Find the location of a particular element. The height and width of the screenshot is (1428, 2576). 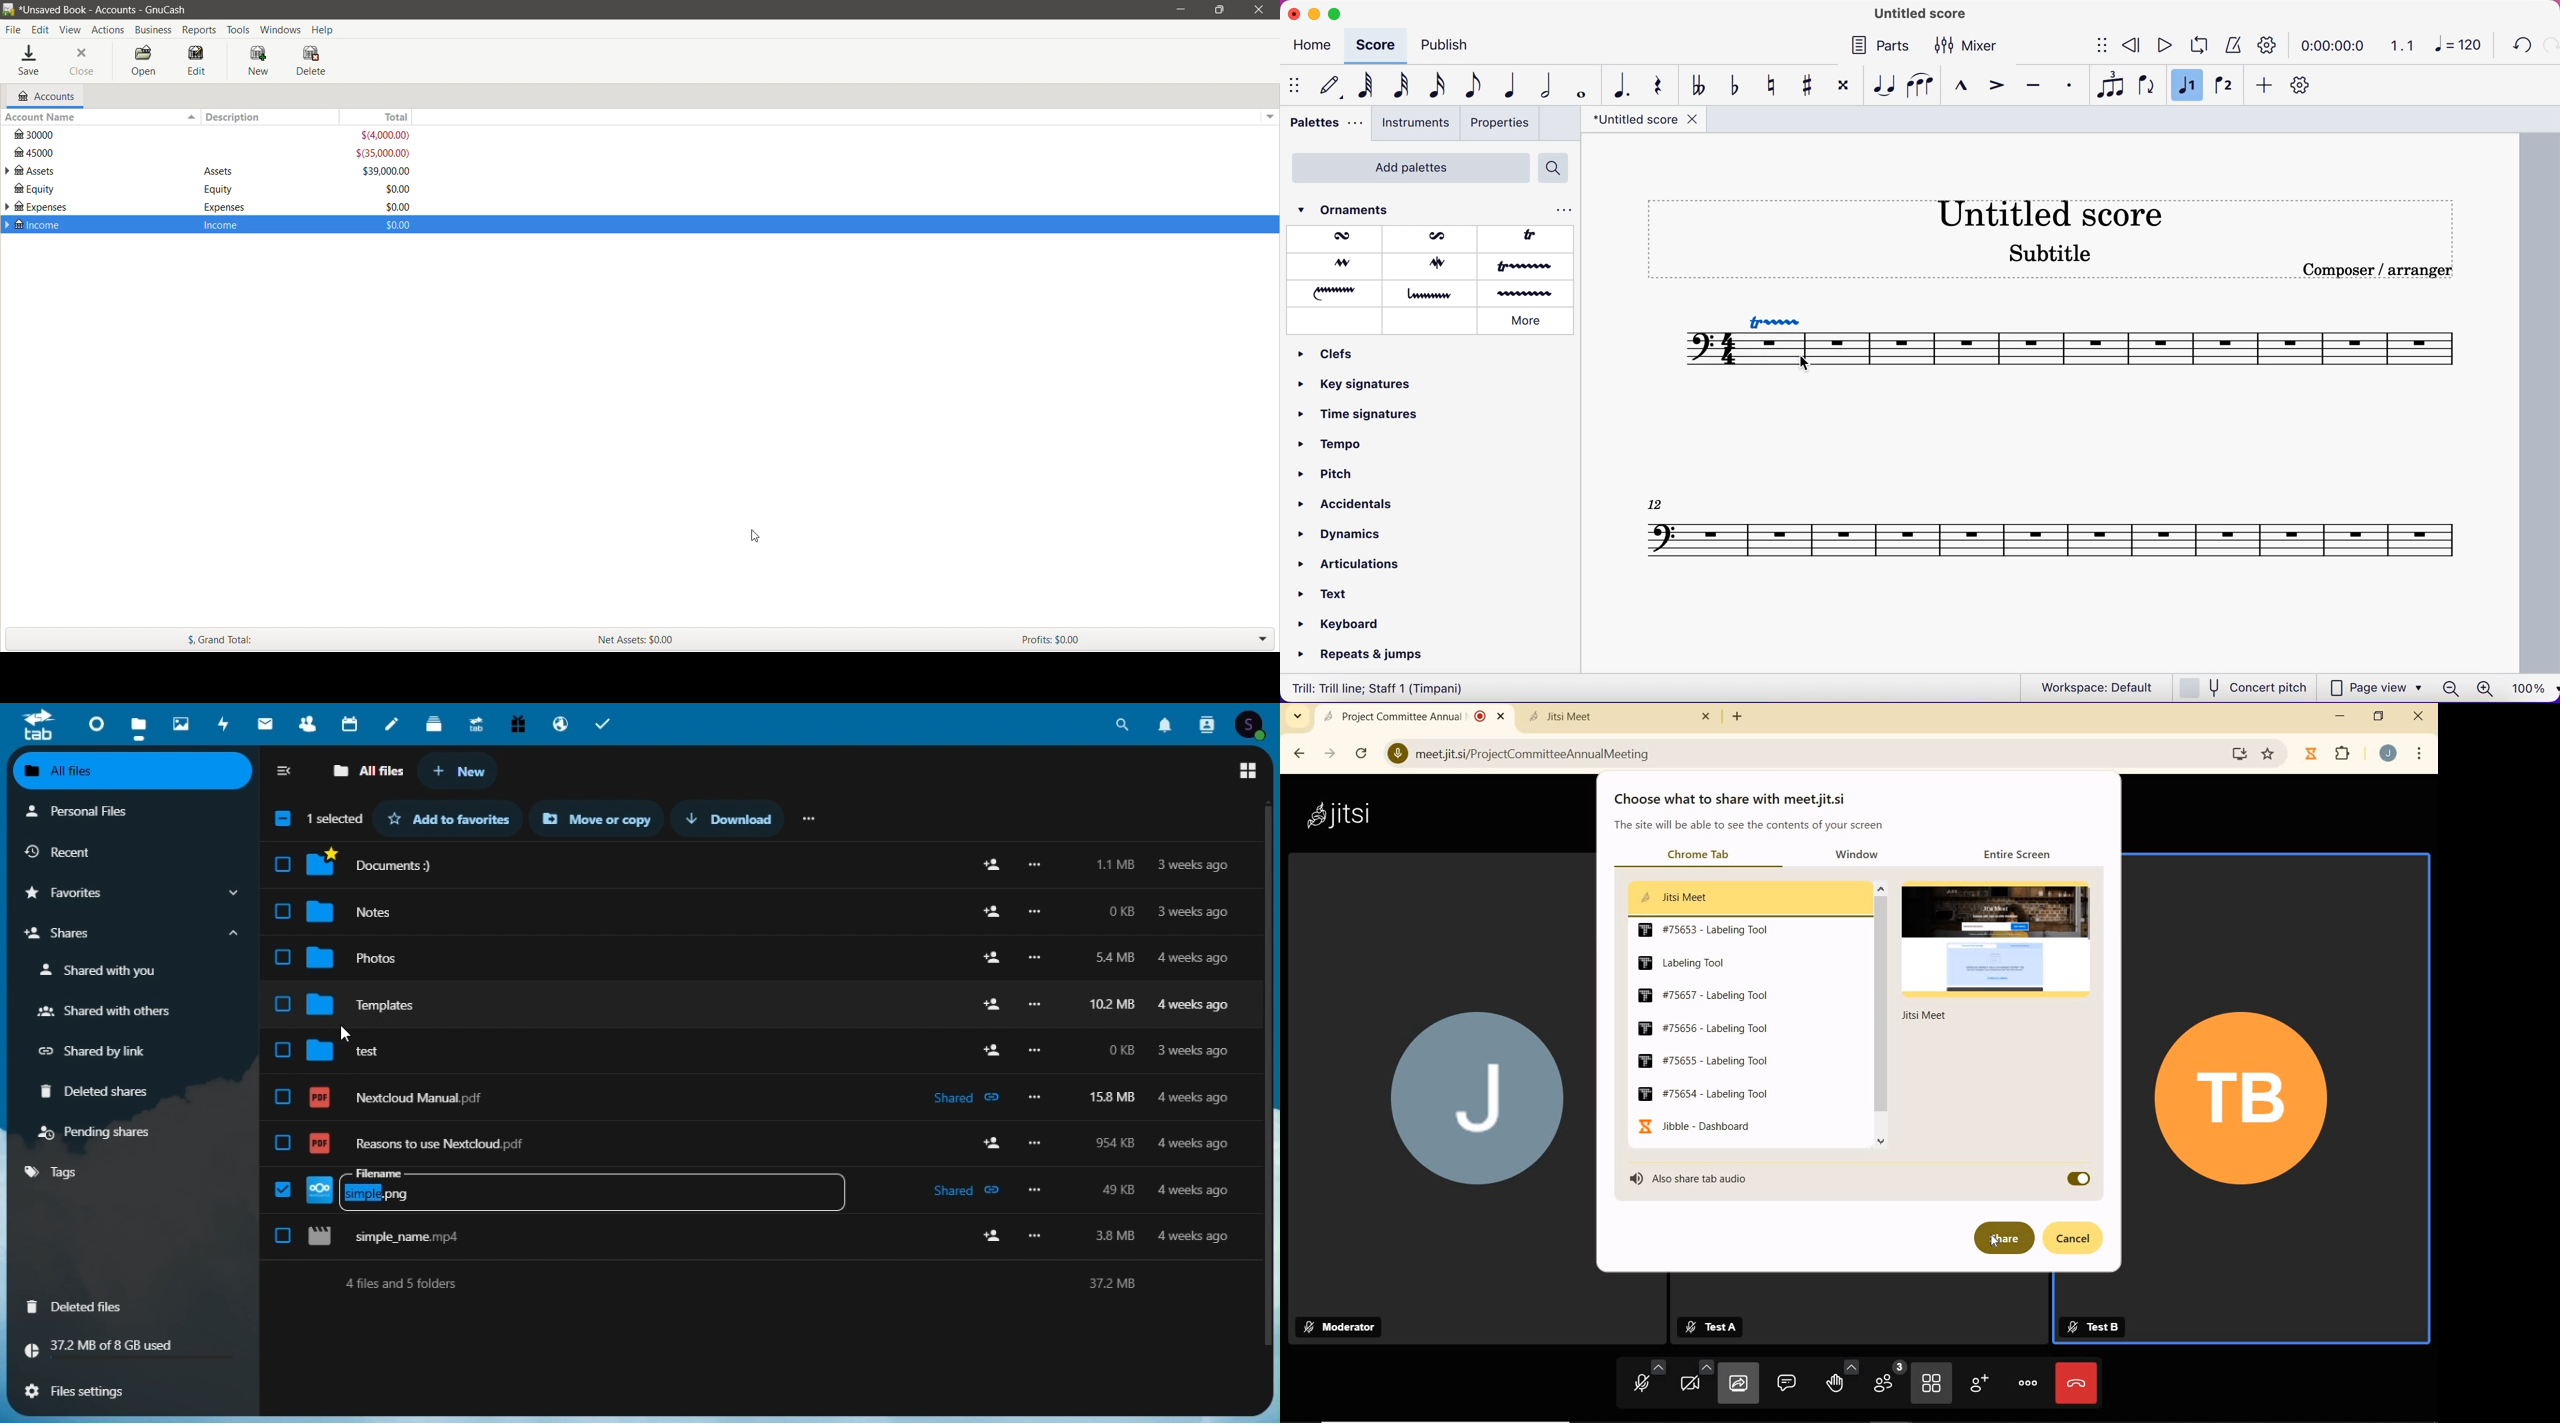

cursor is located at coordinates (347, 1033).